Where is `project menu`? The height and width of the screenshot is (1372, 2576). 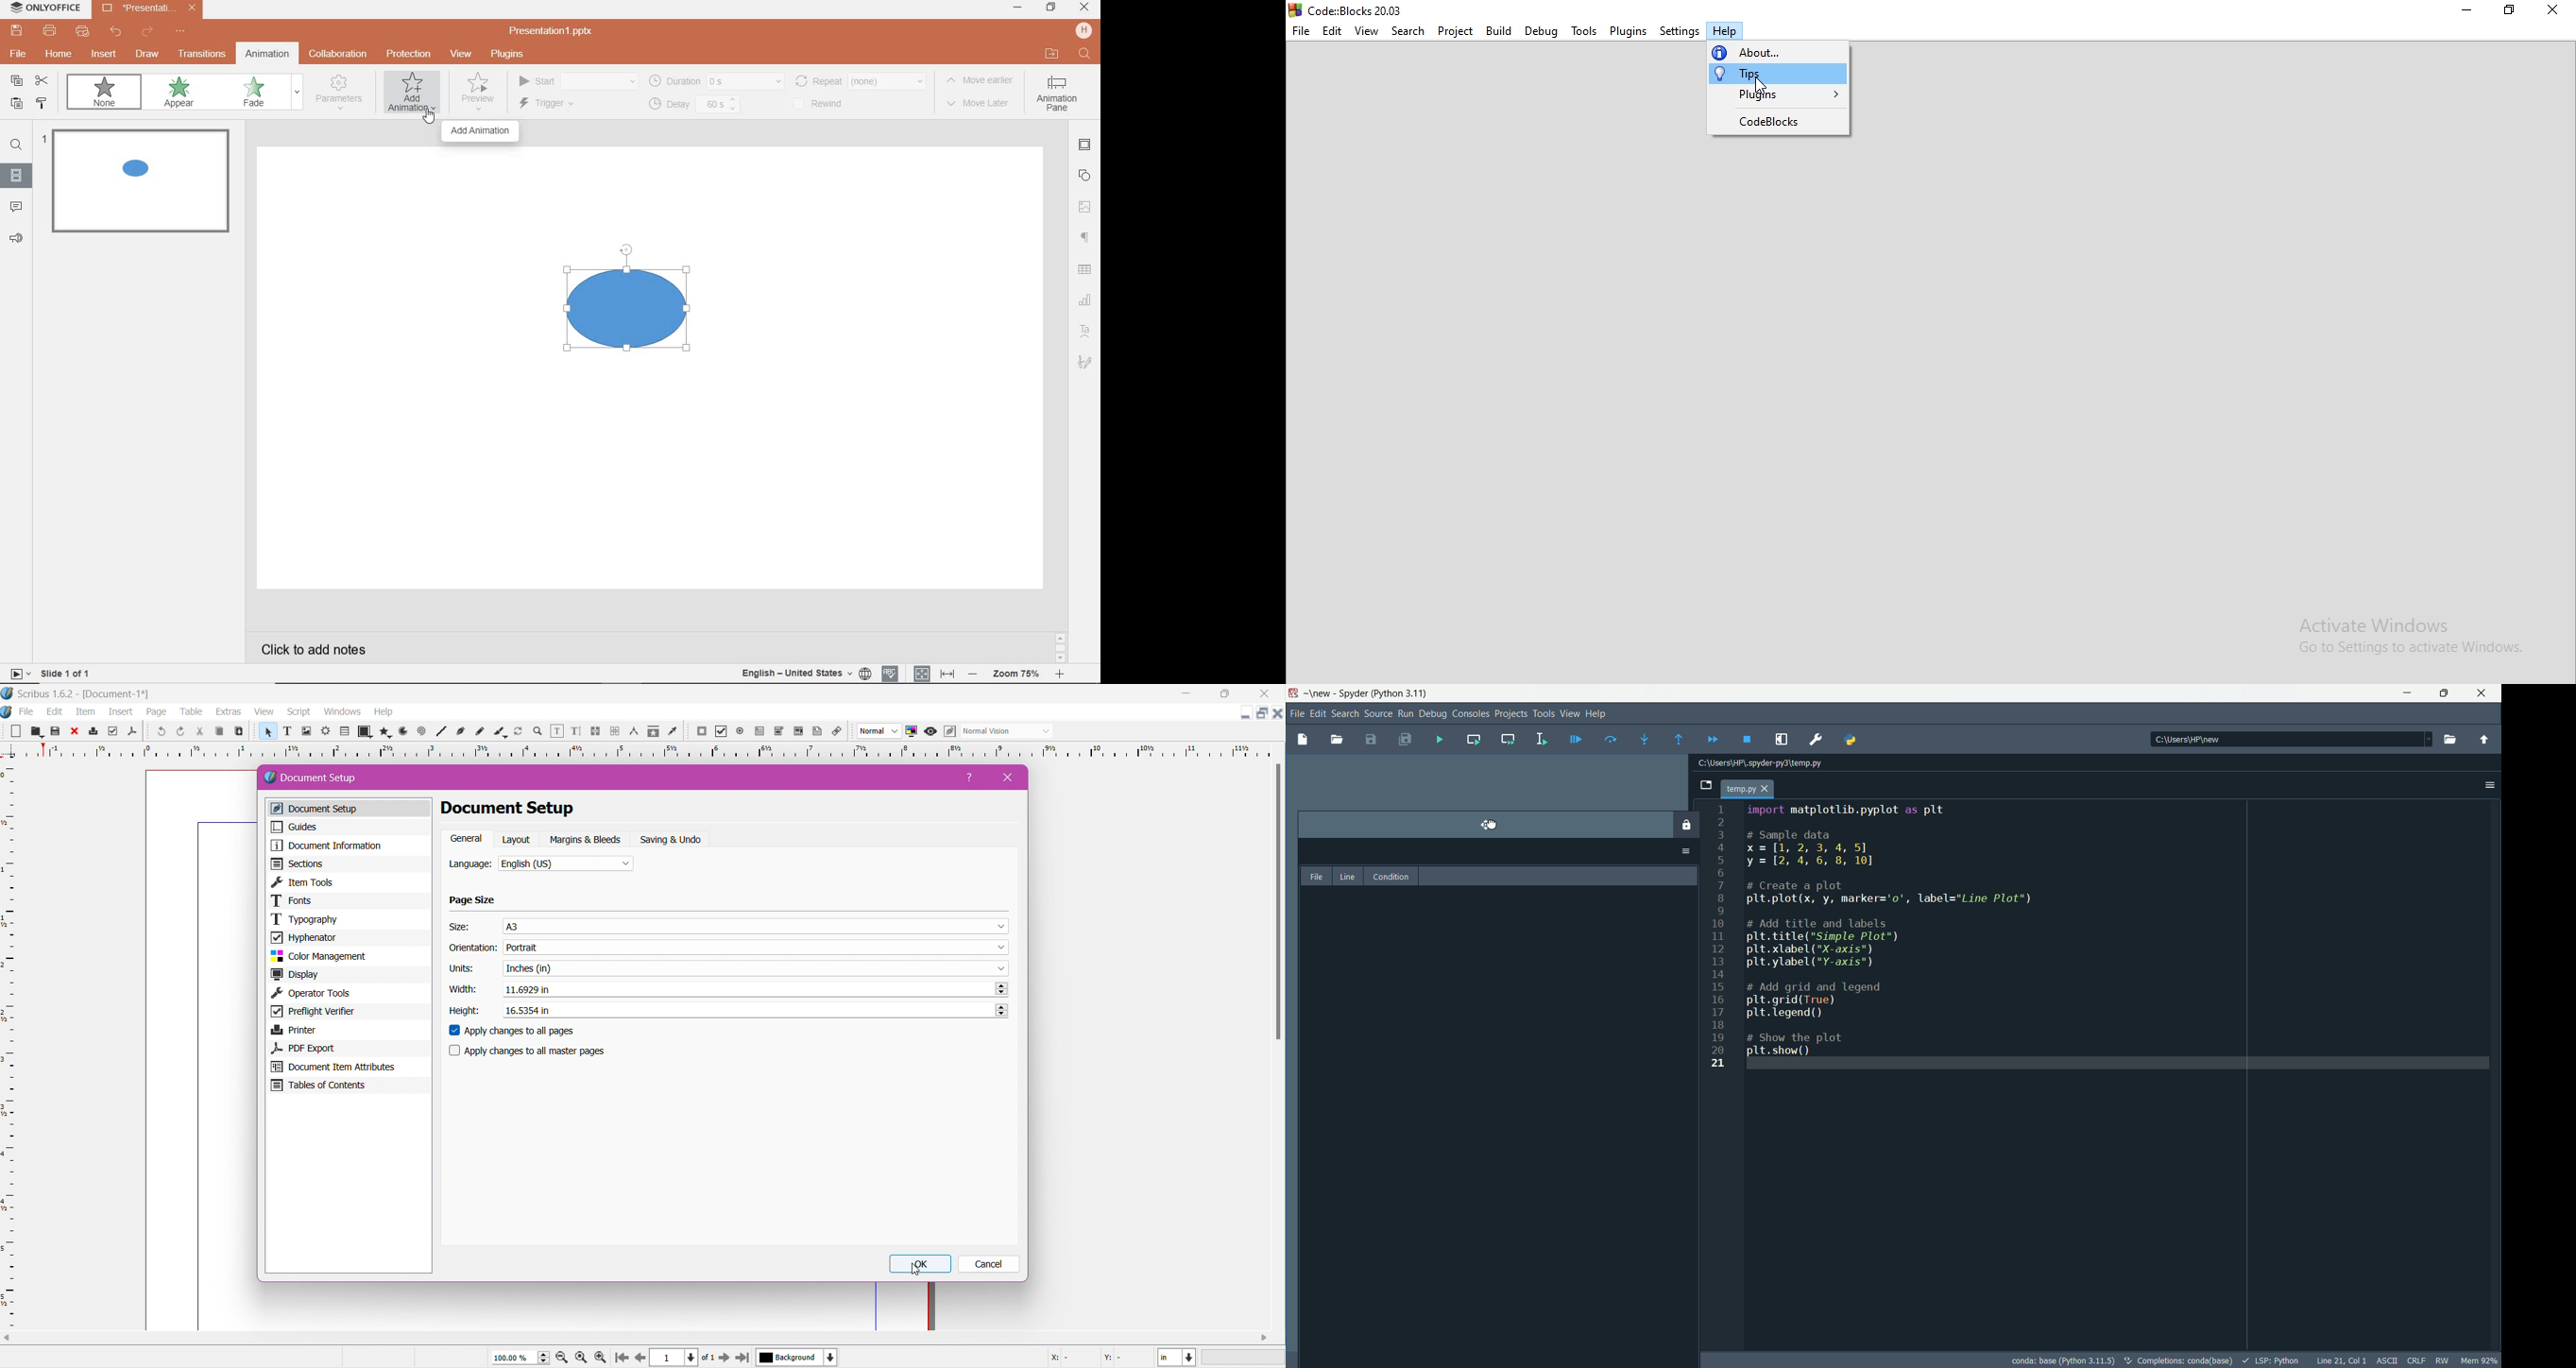
project menu is located at coordinates (1510, 712).